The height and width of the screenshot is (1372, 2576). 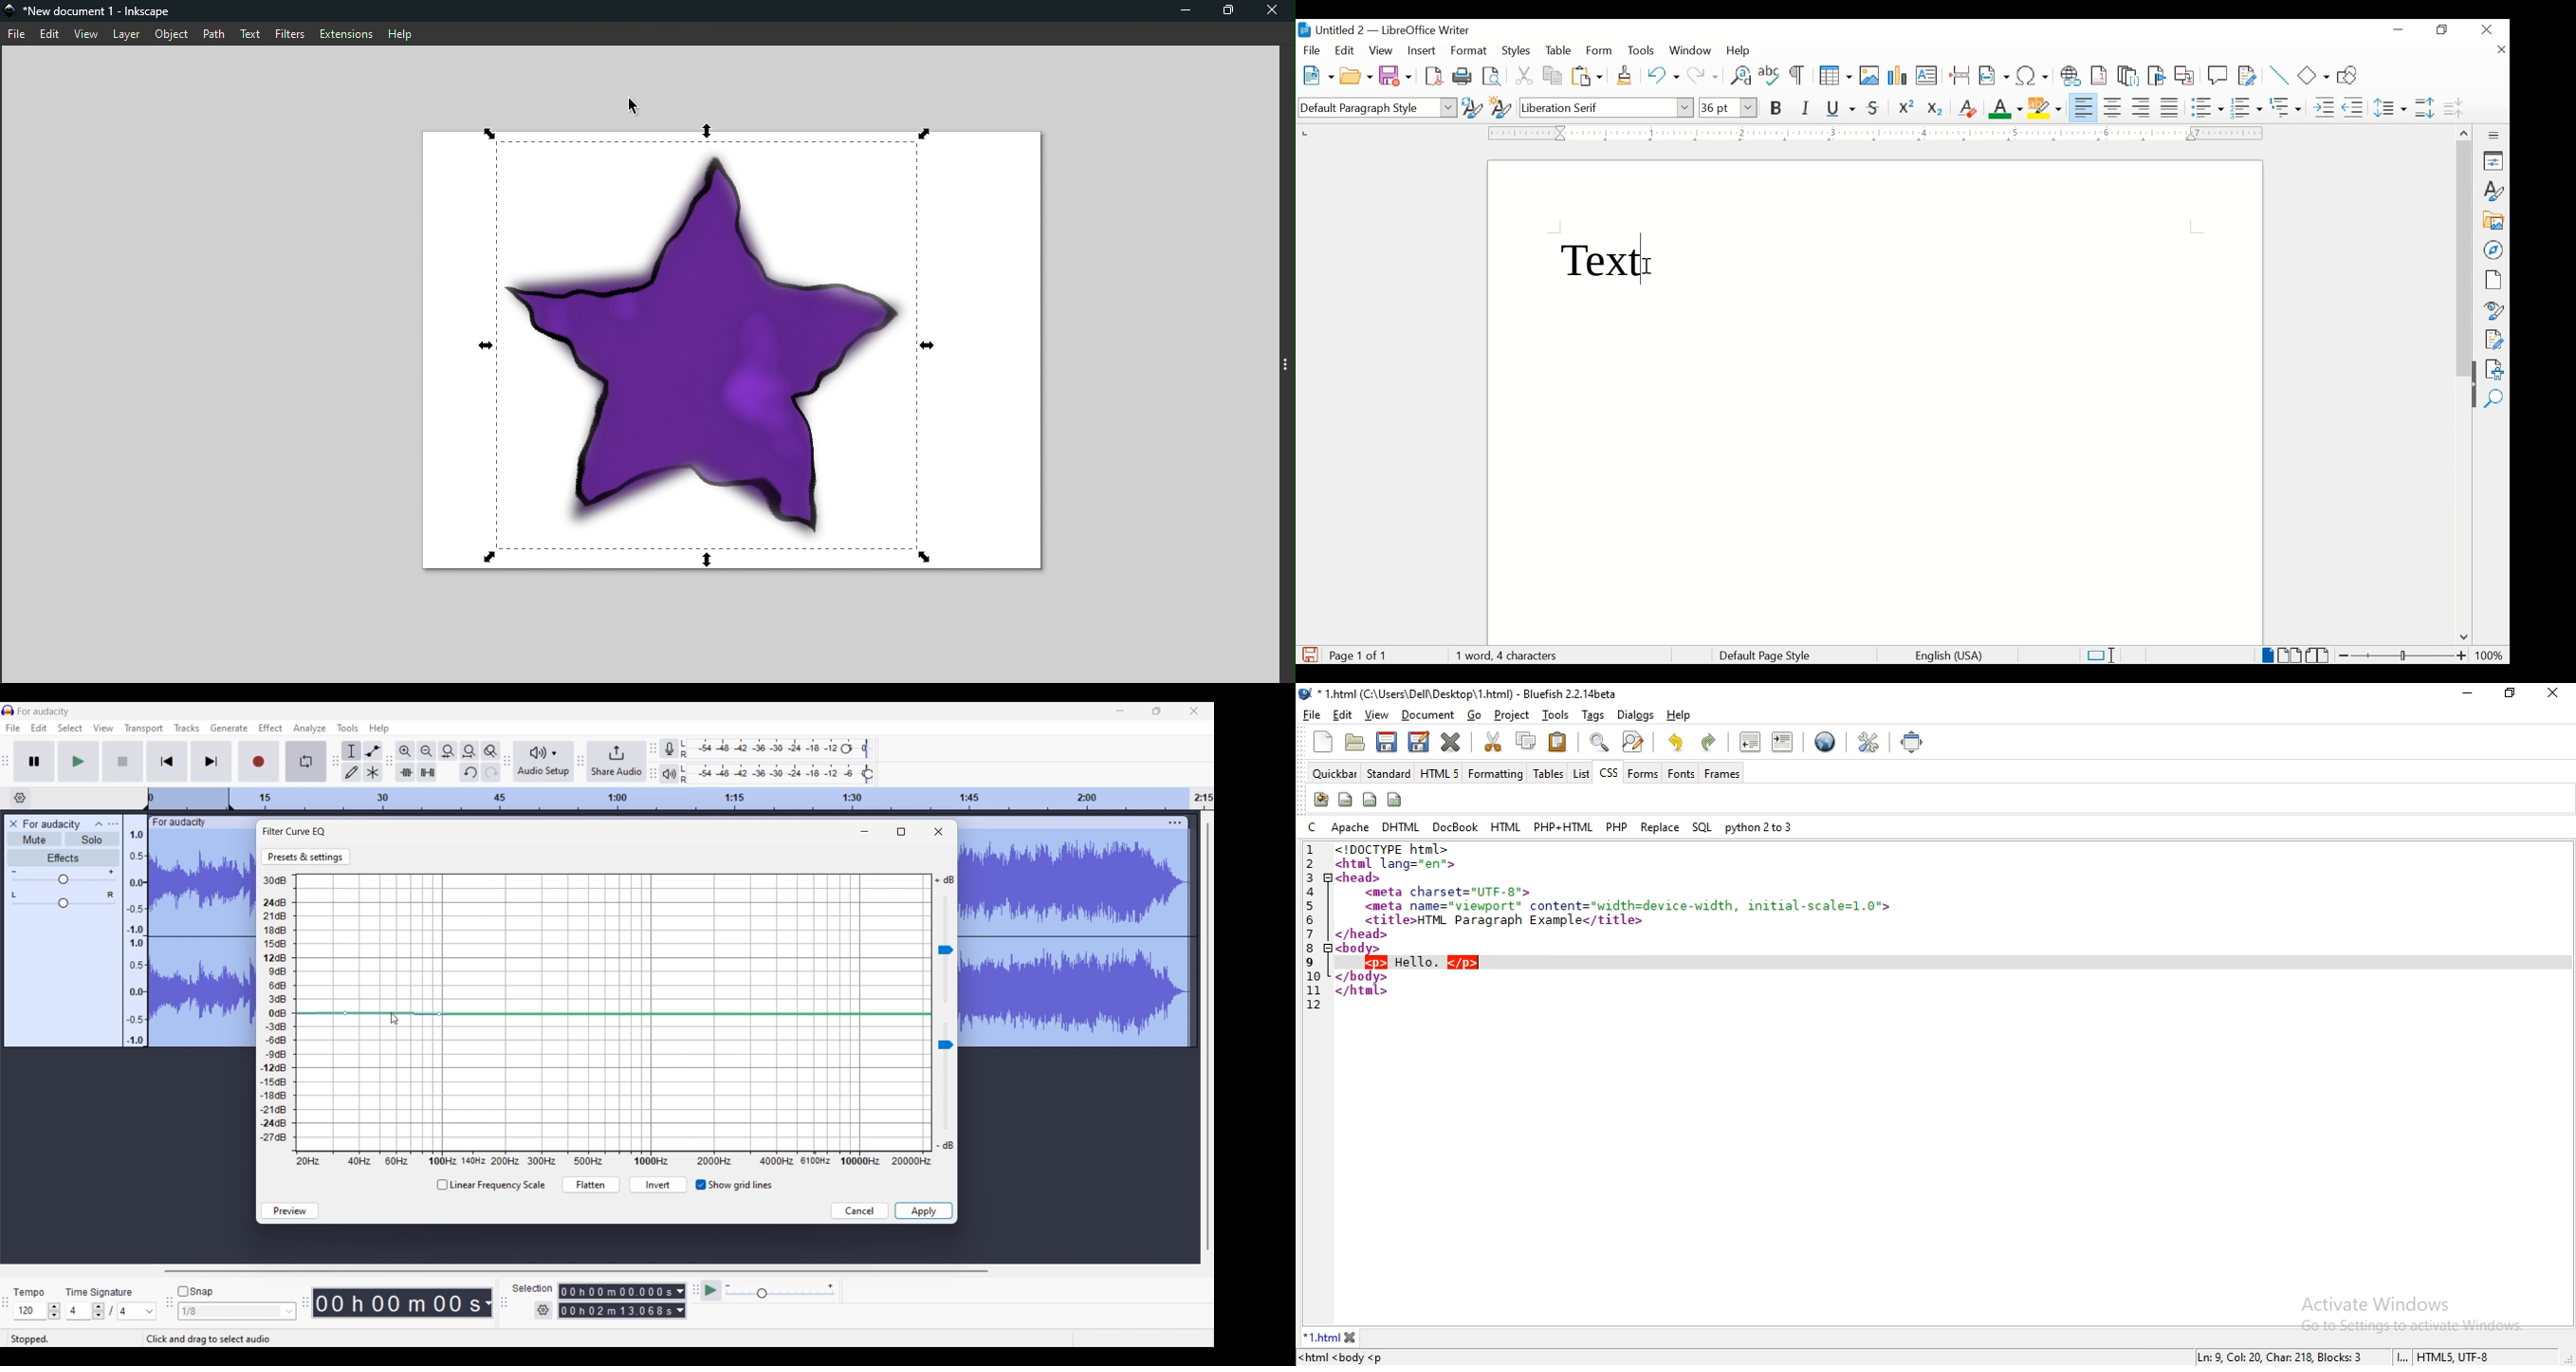 I want to click on Status of current recording, so click(x=73, y=1339).